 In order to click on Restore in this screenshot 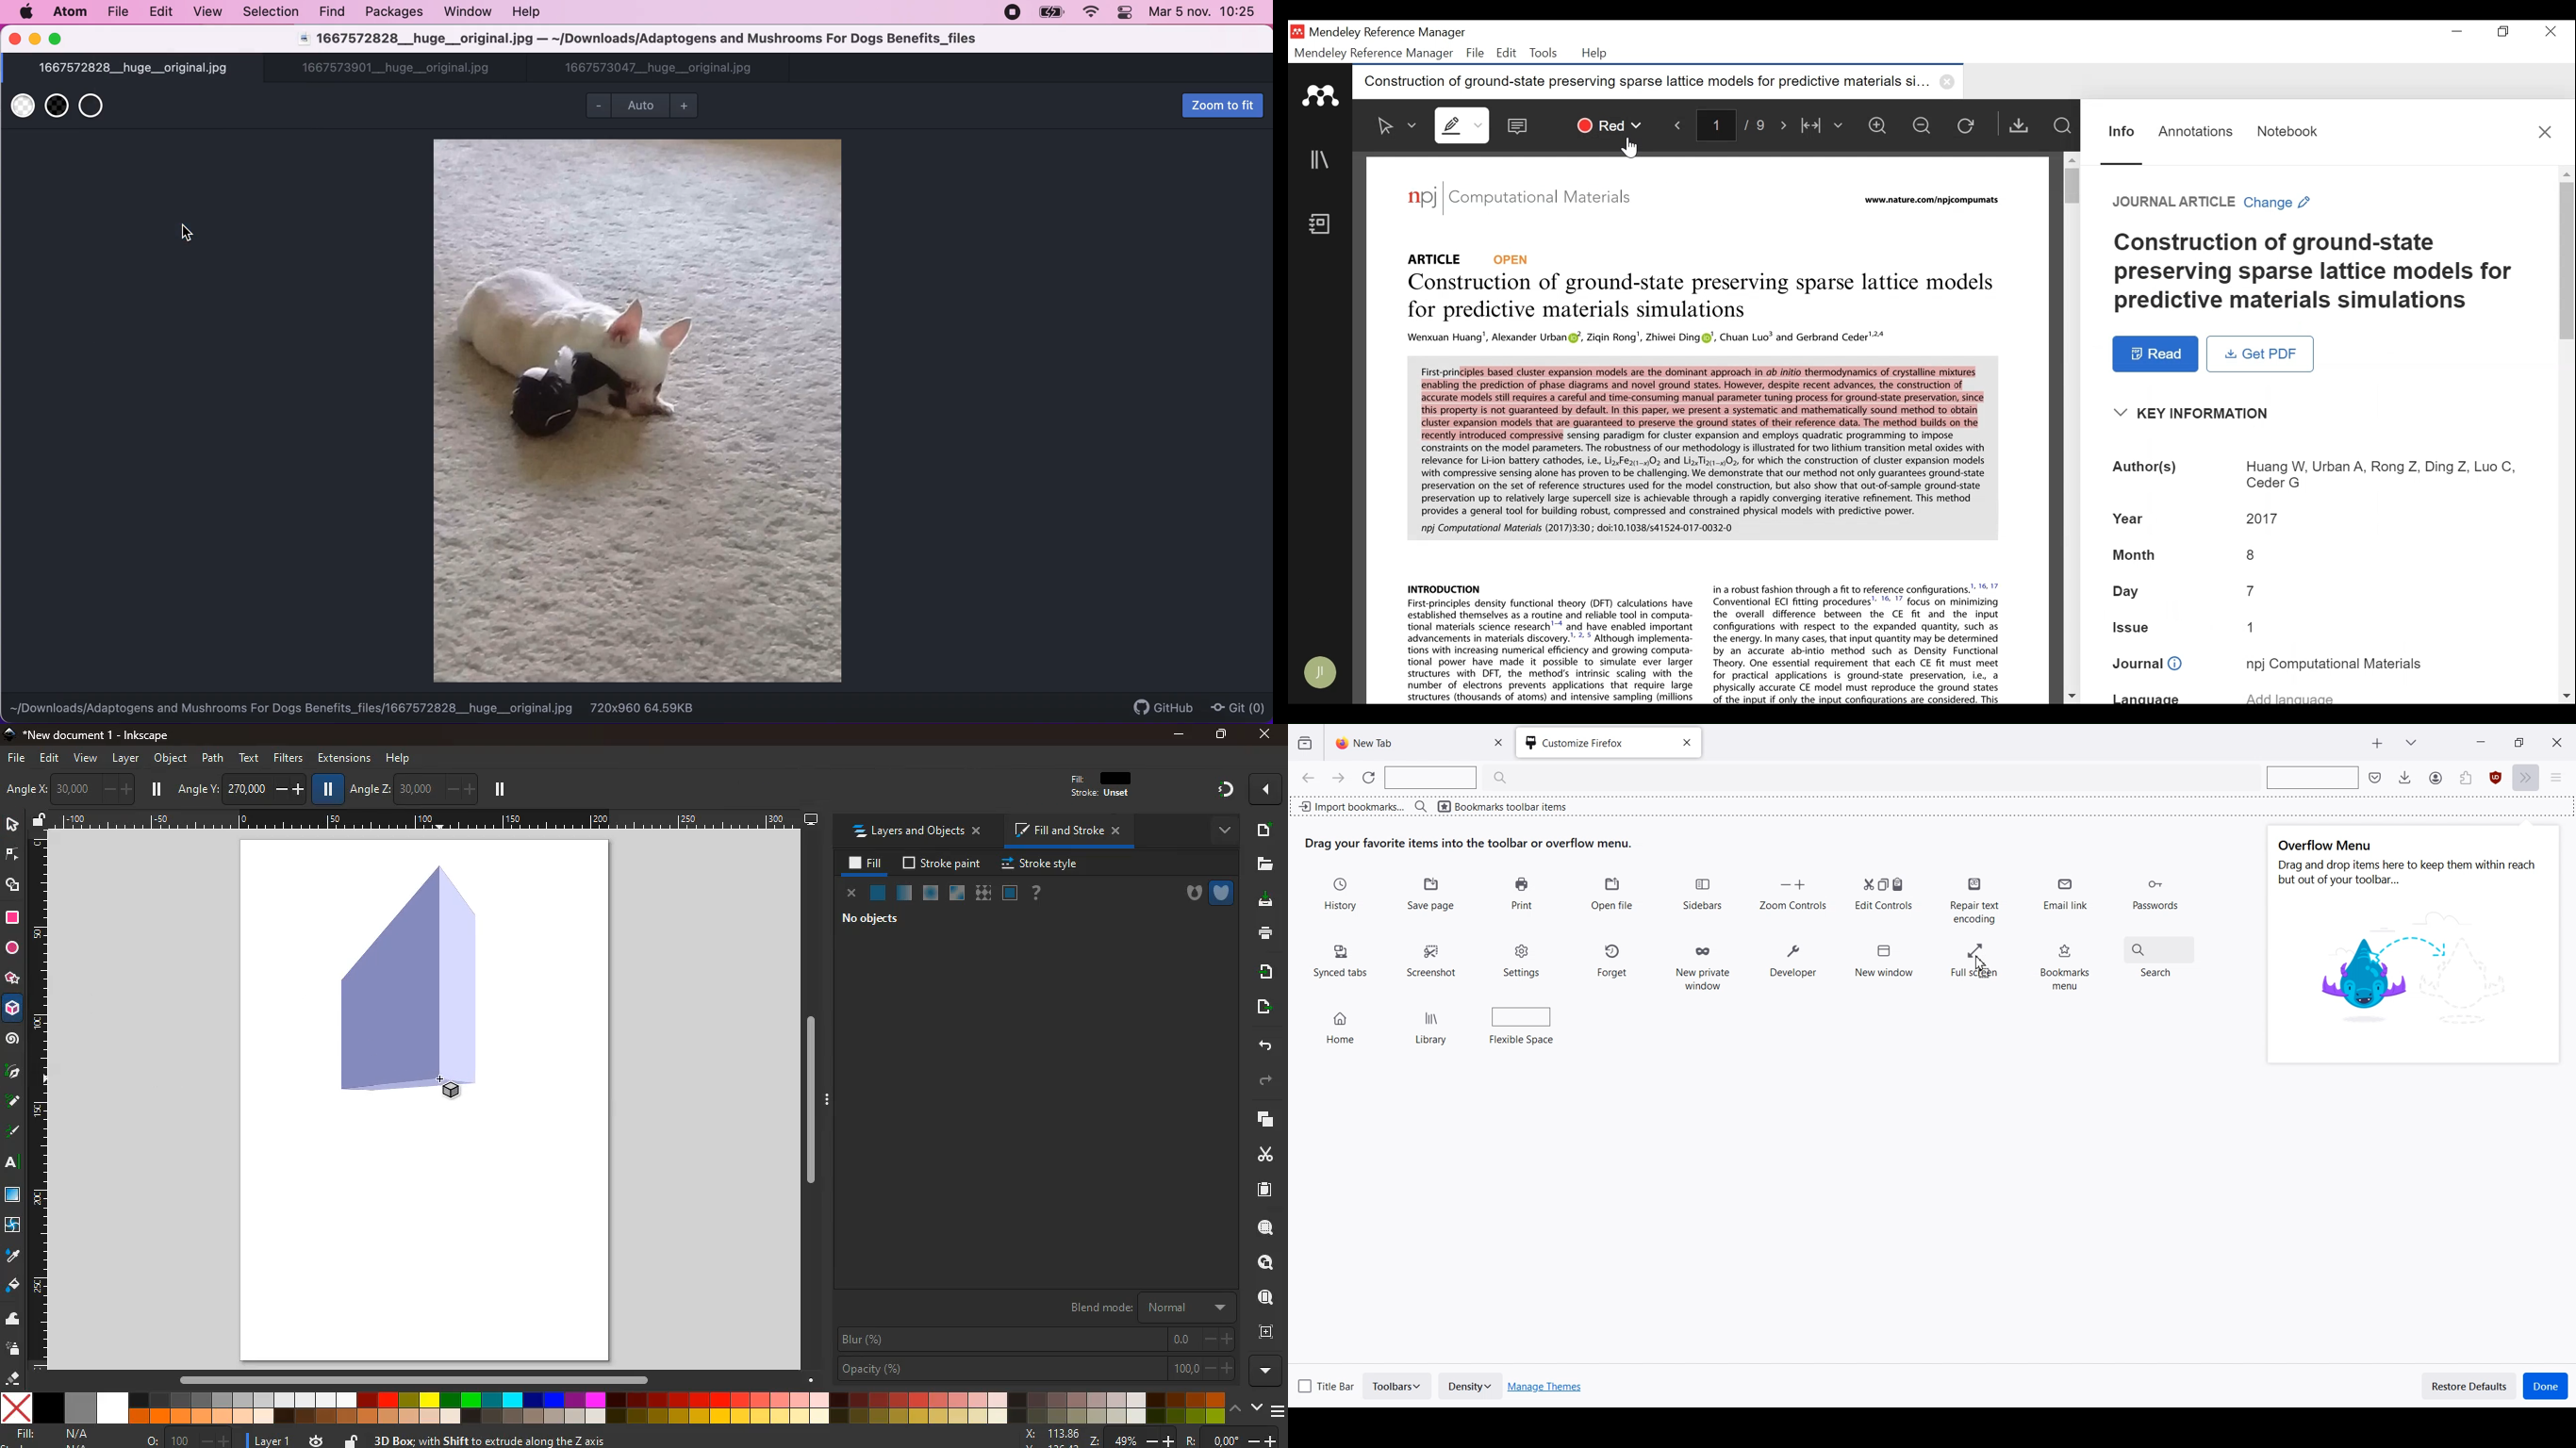, I will do `click(1219, 735)`.